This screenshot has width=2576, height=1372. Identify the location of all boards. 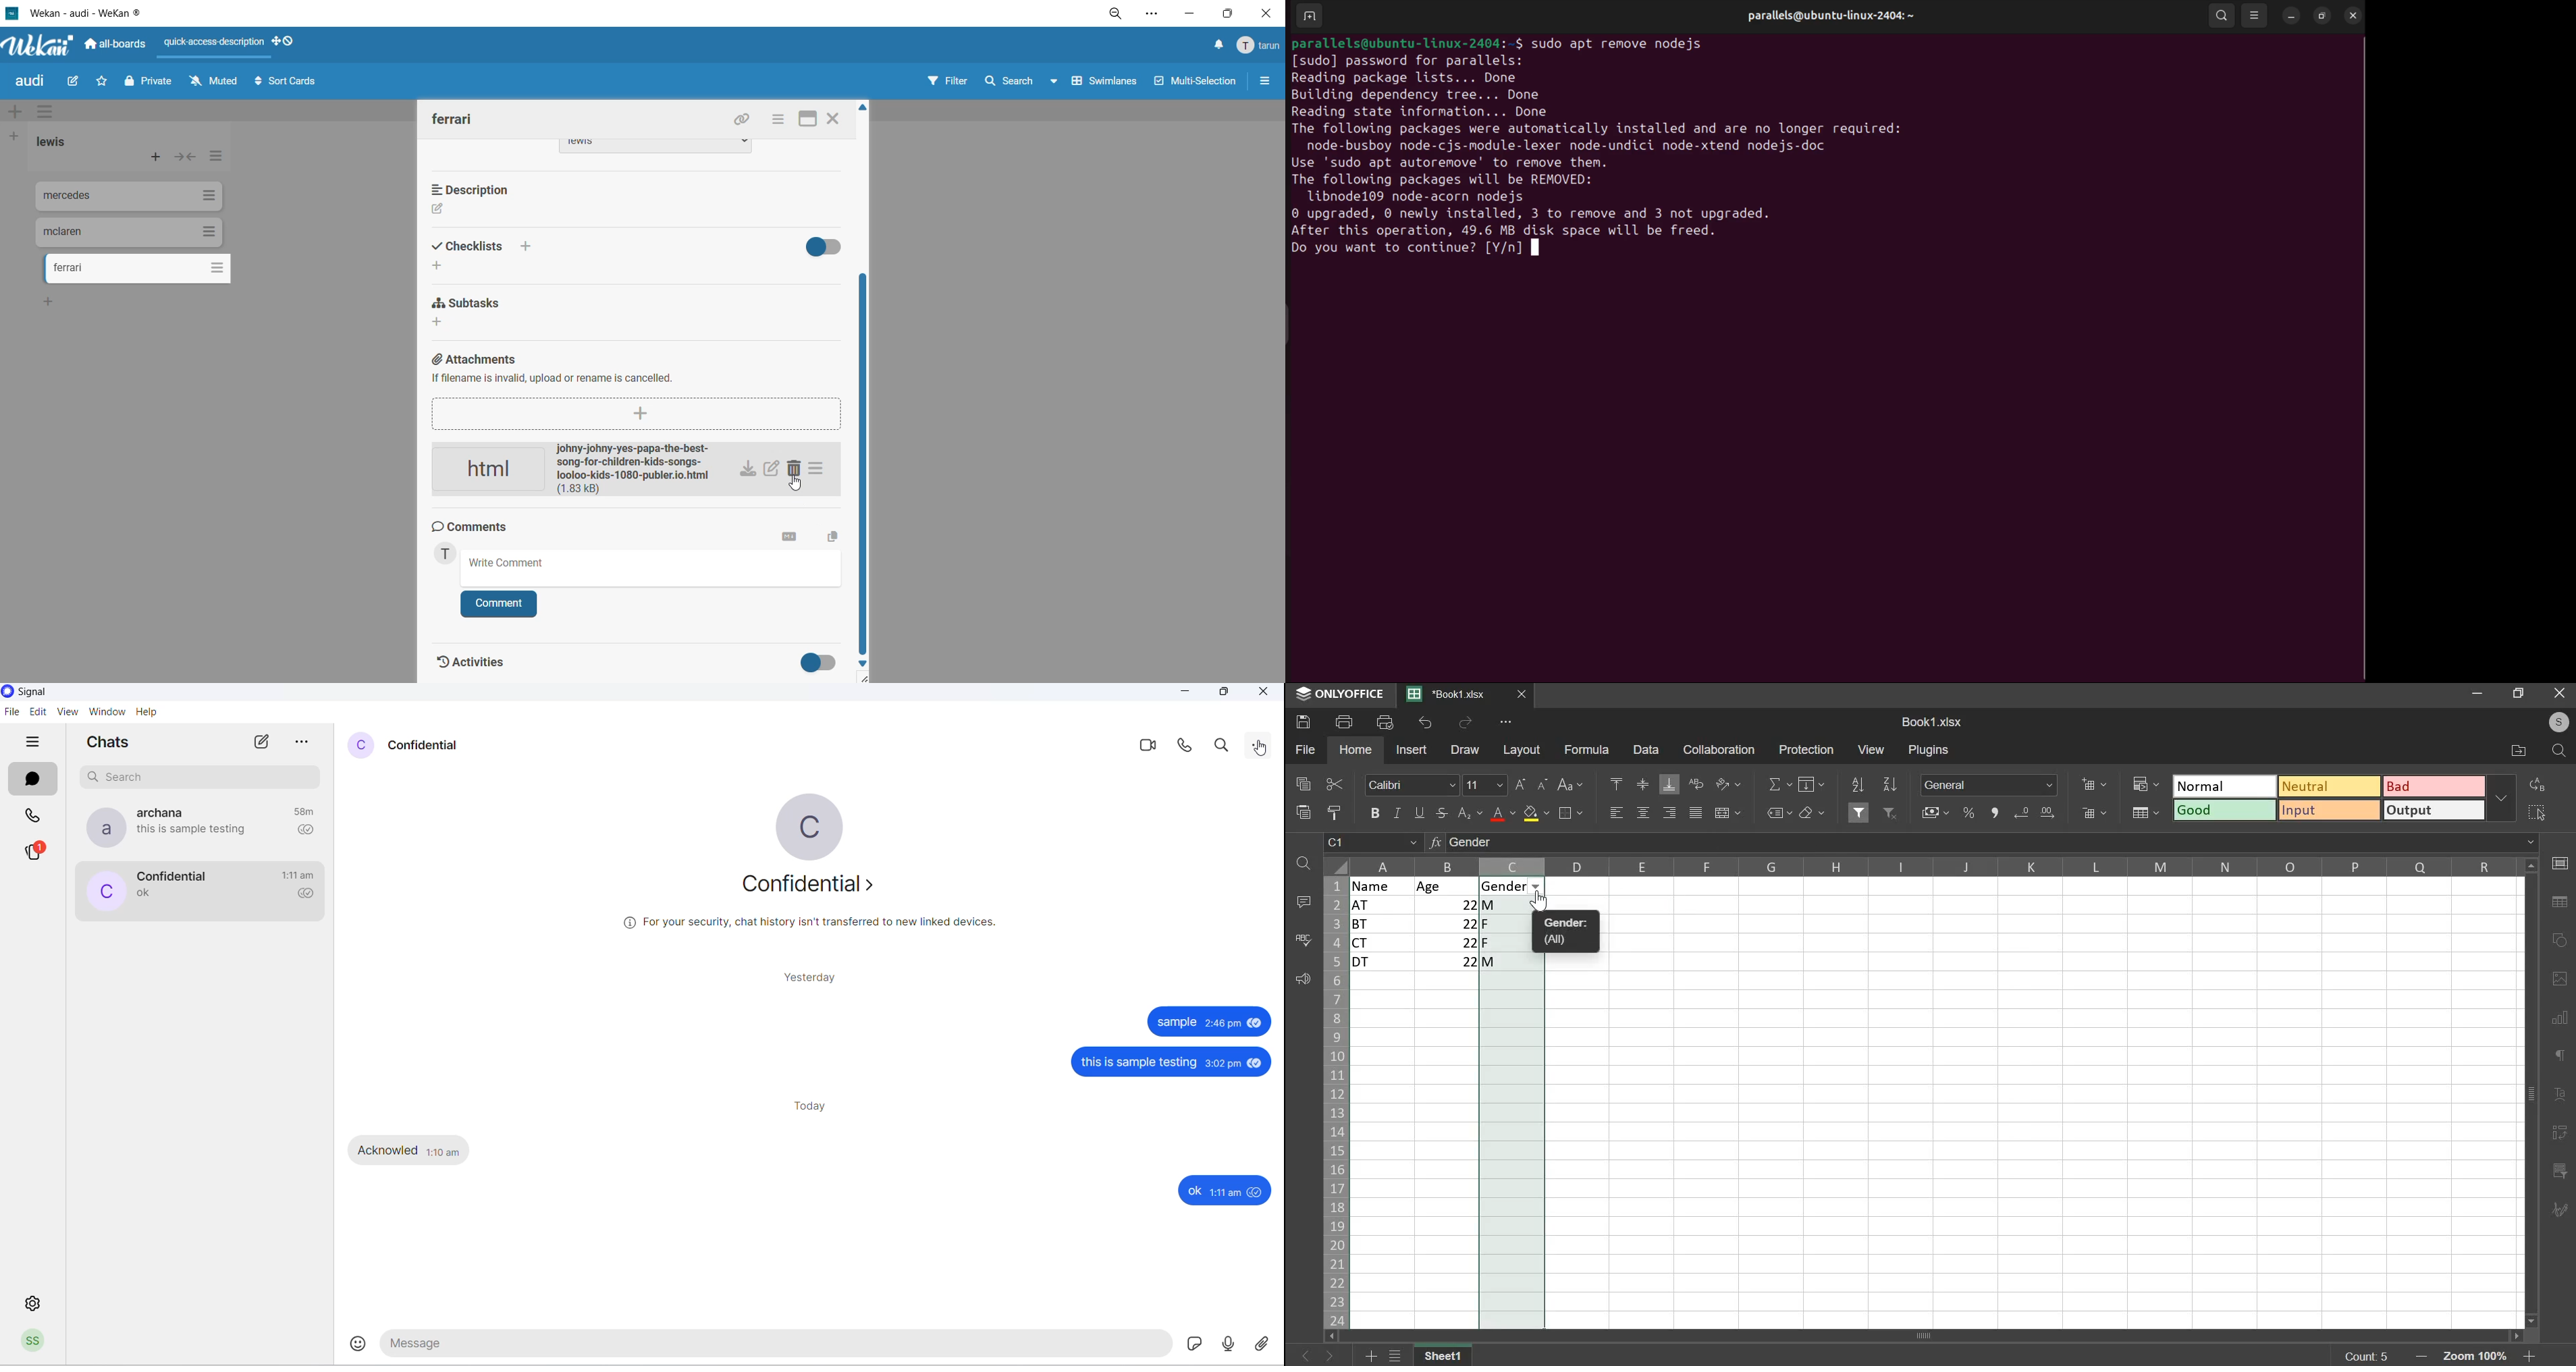
(115, 45).